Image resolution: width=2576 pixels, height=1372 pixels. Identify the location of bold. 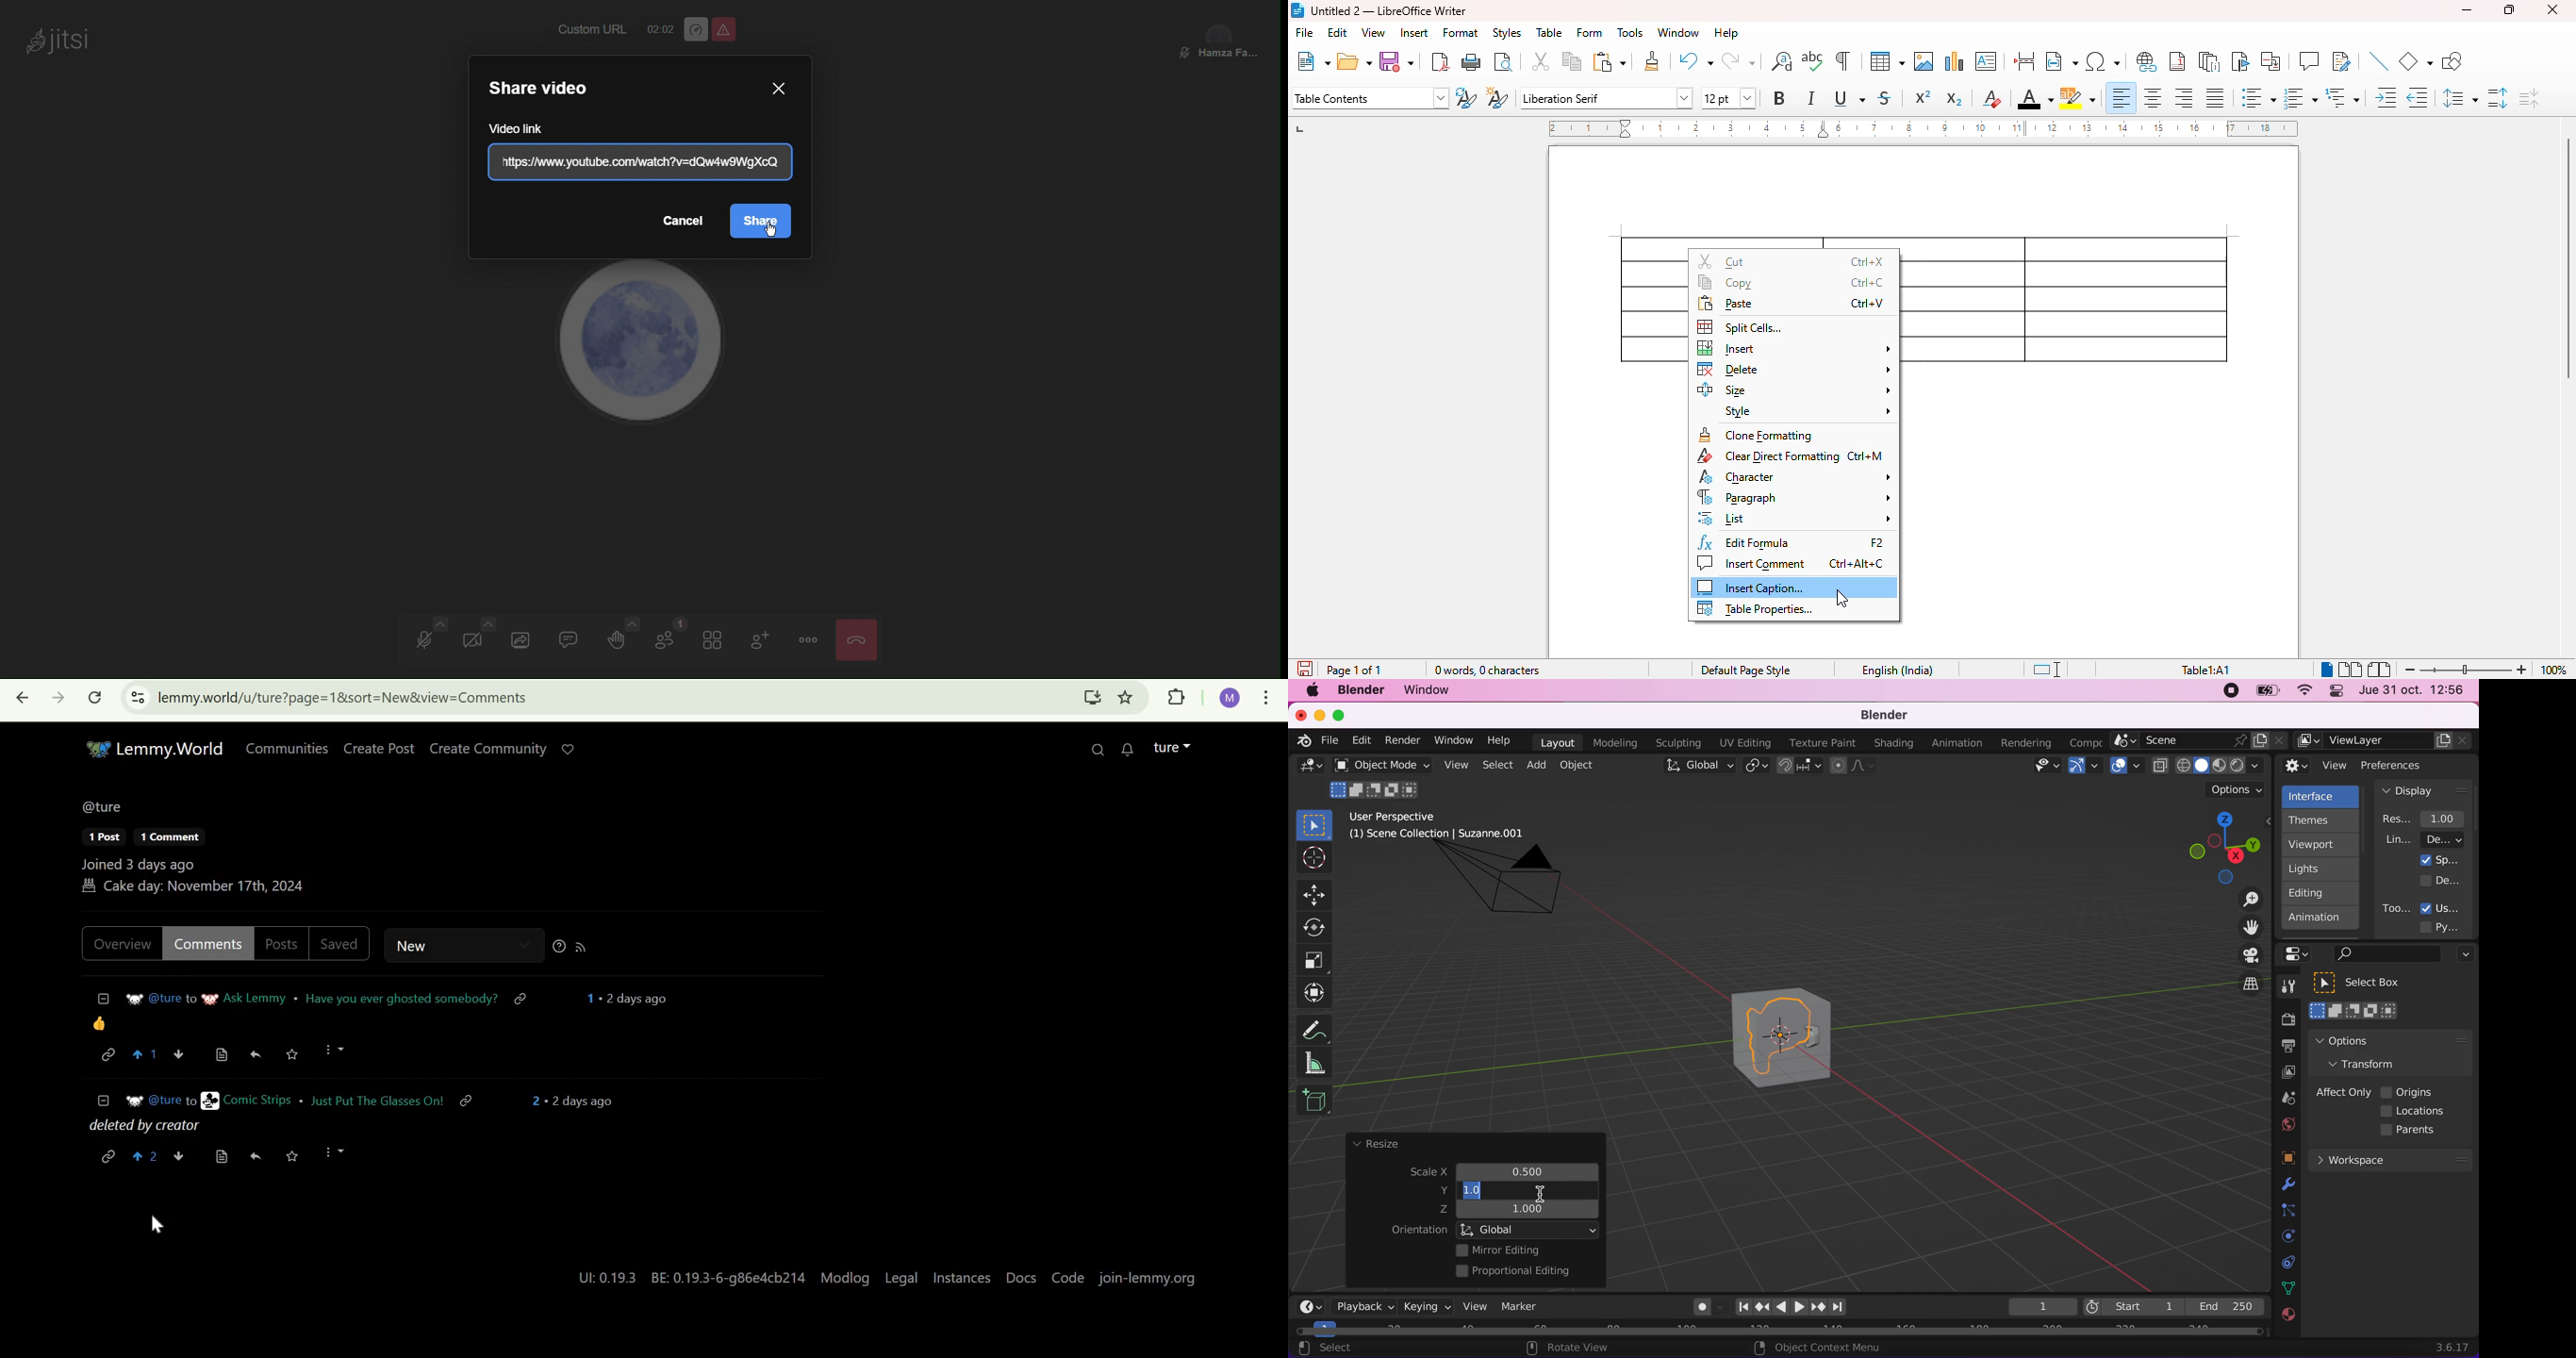
(1780, 98).